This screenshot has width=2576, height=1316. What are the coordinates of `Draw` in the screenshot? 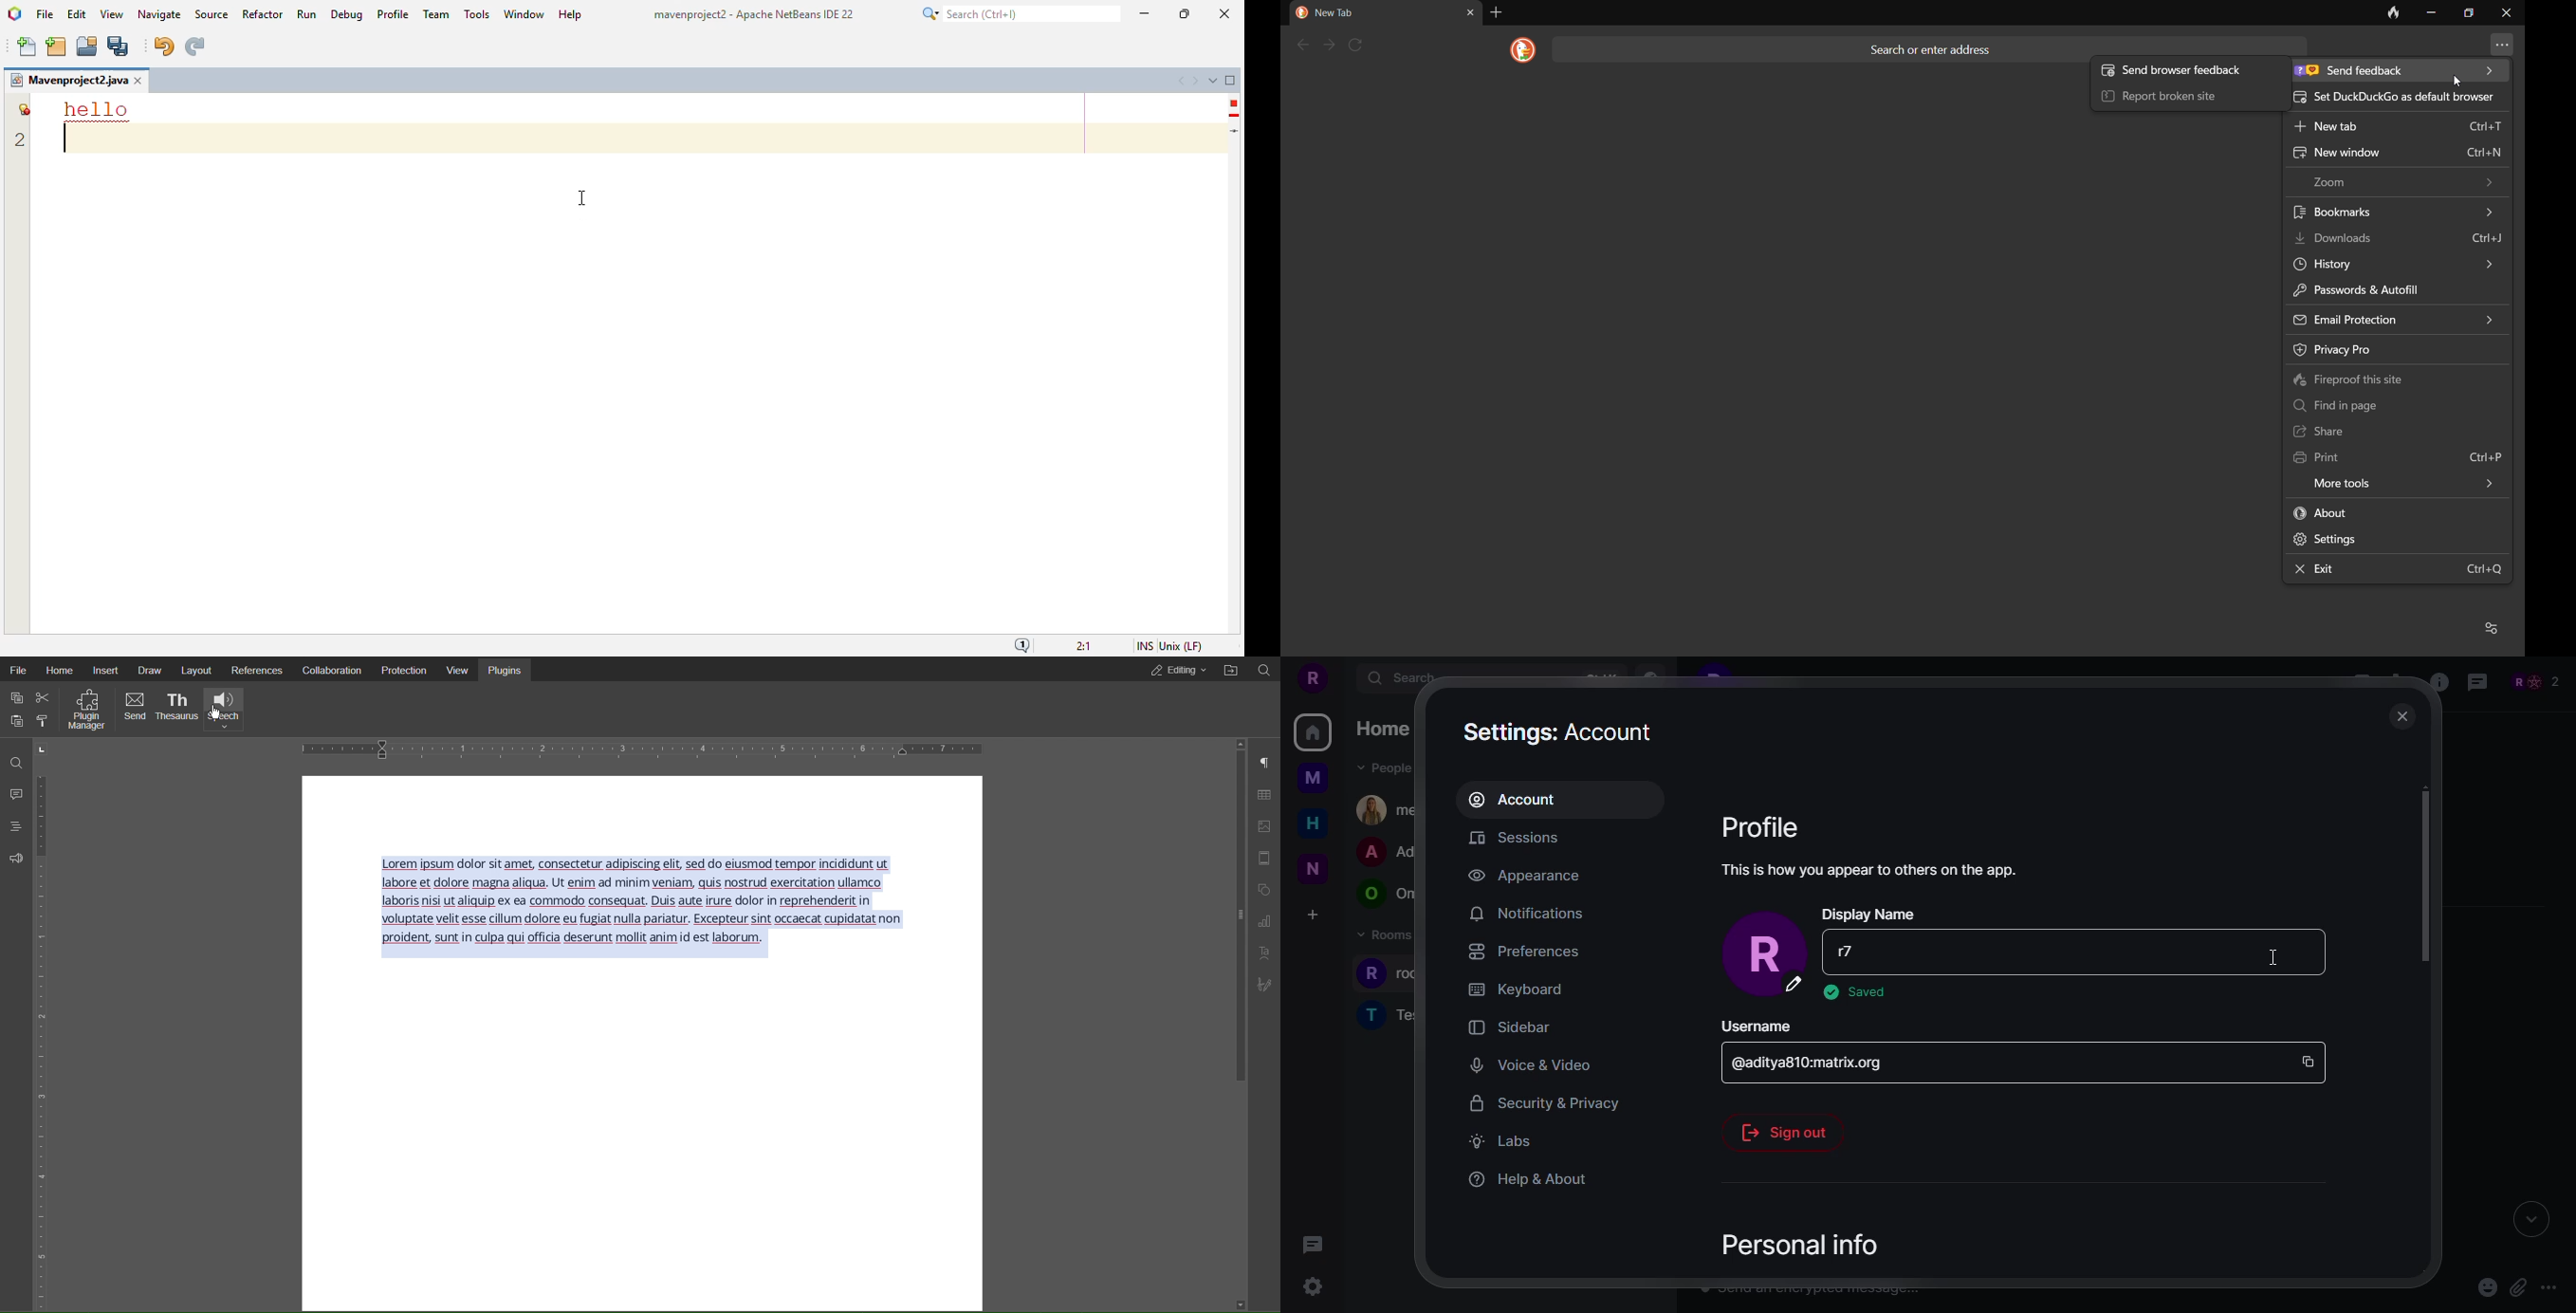 It's located at (151, 670).